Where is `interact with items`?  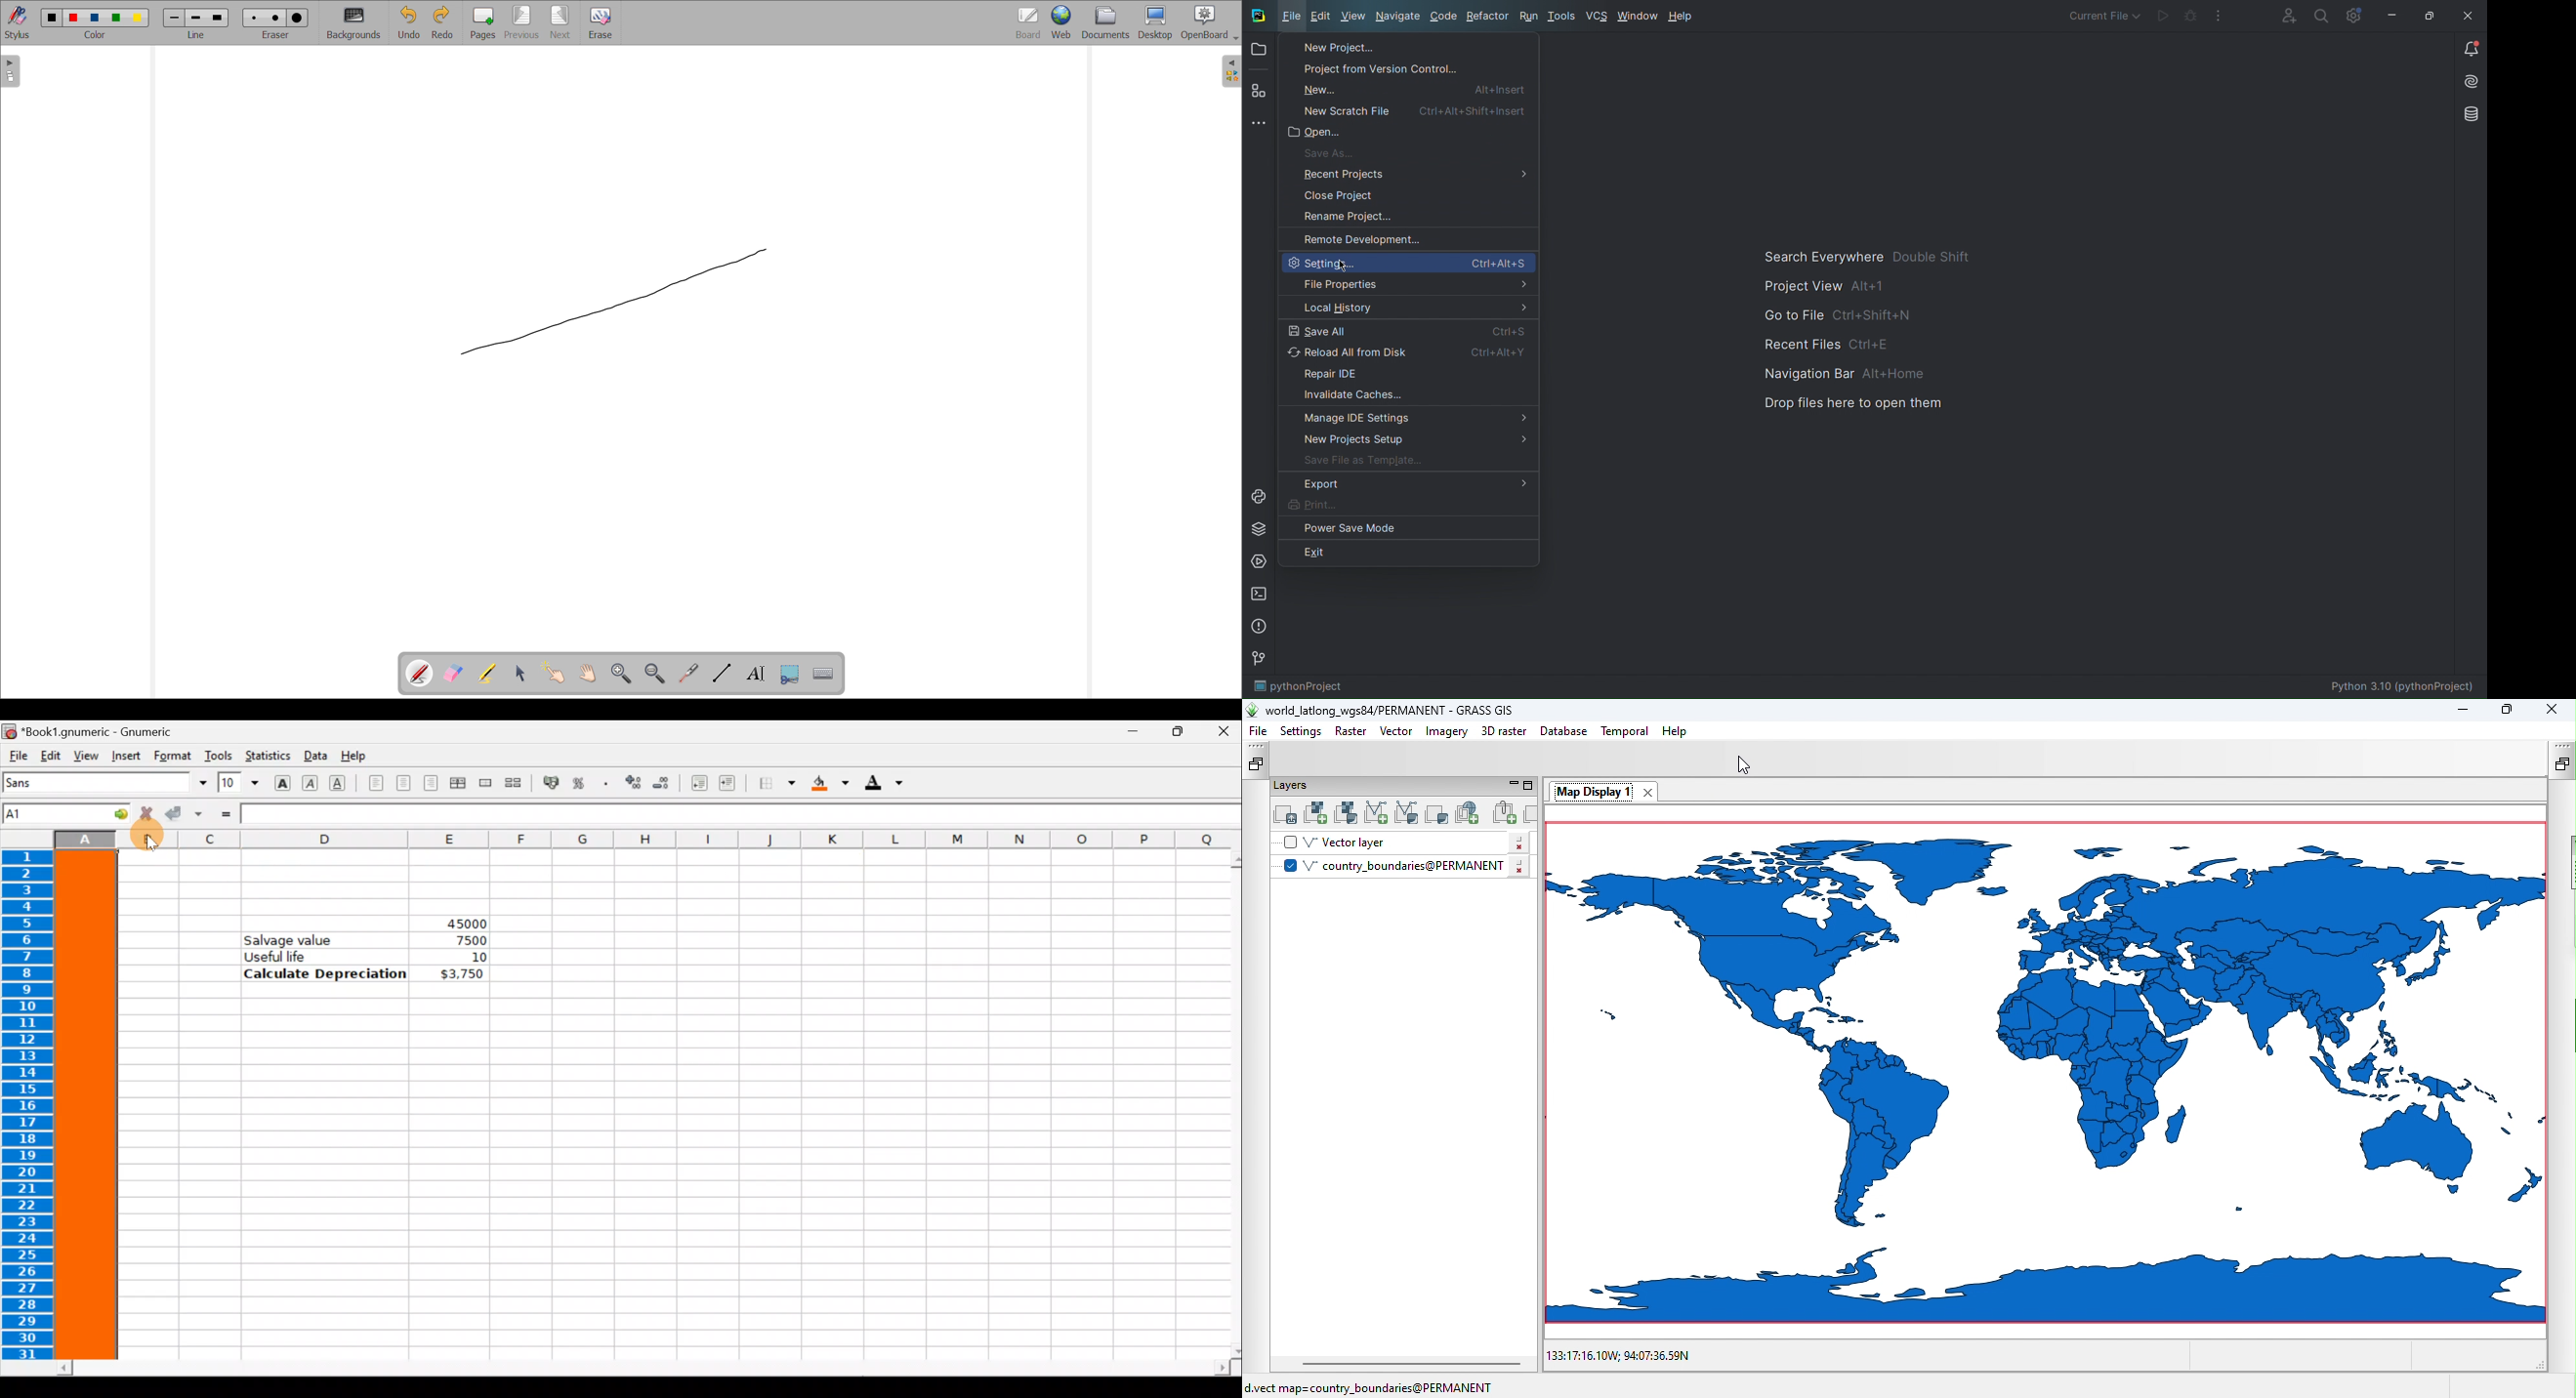 interact with items is located at coordinates (555, 672).